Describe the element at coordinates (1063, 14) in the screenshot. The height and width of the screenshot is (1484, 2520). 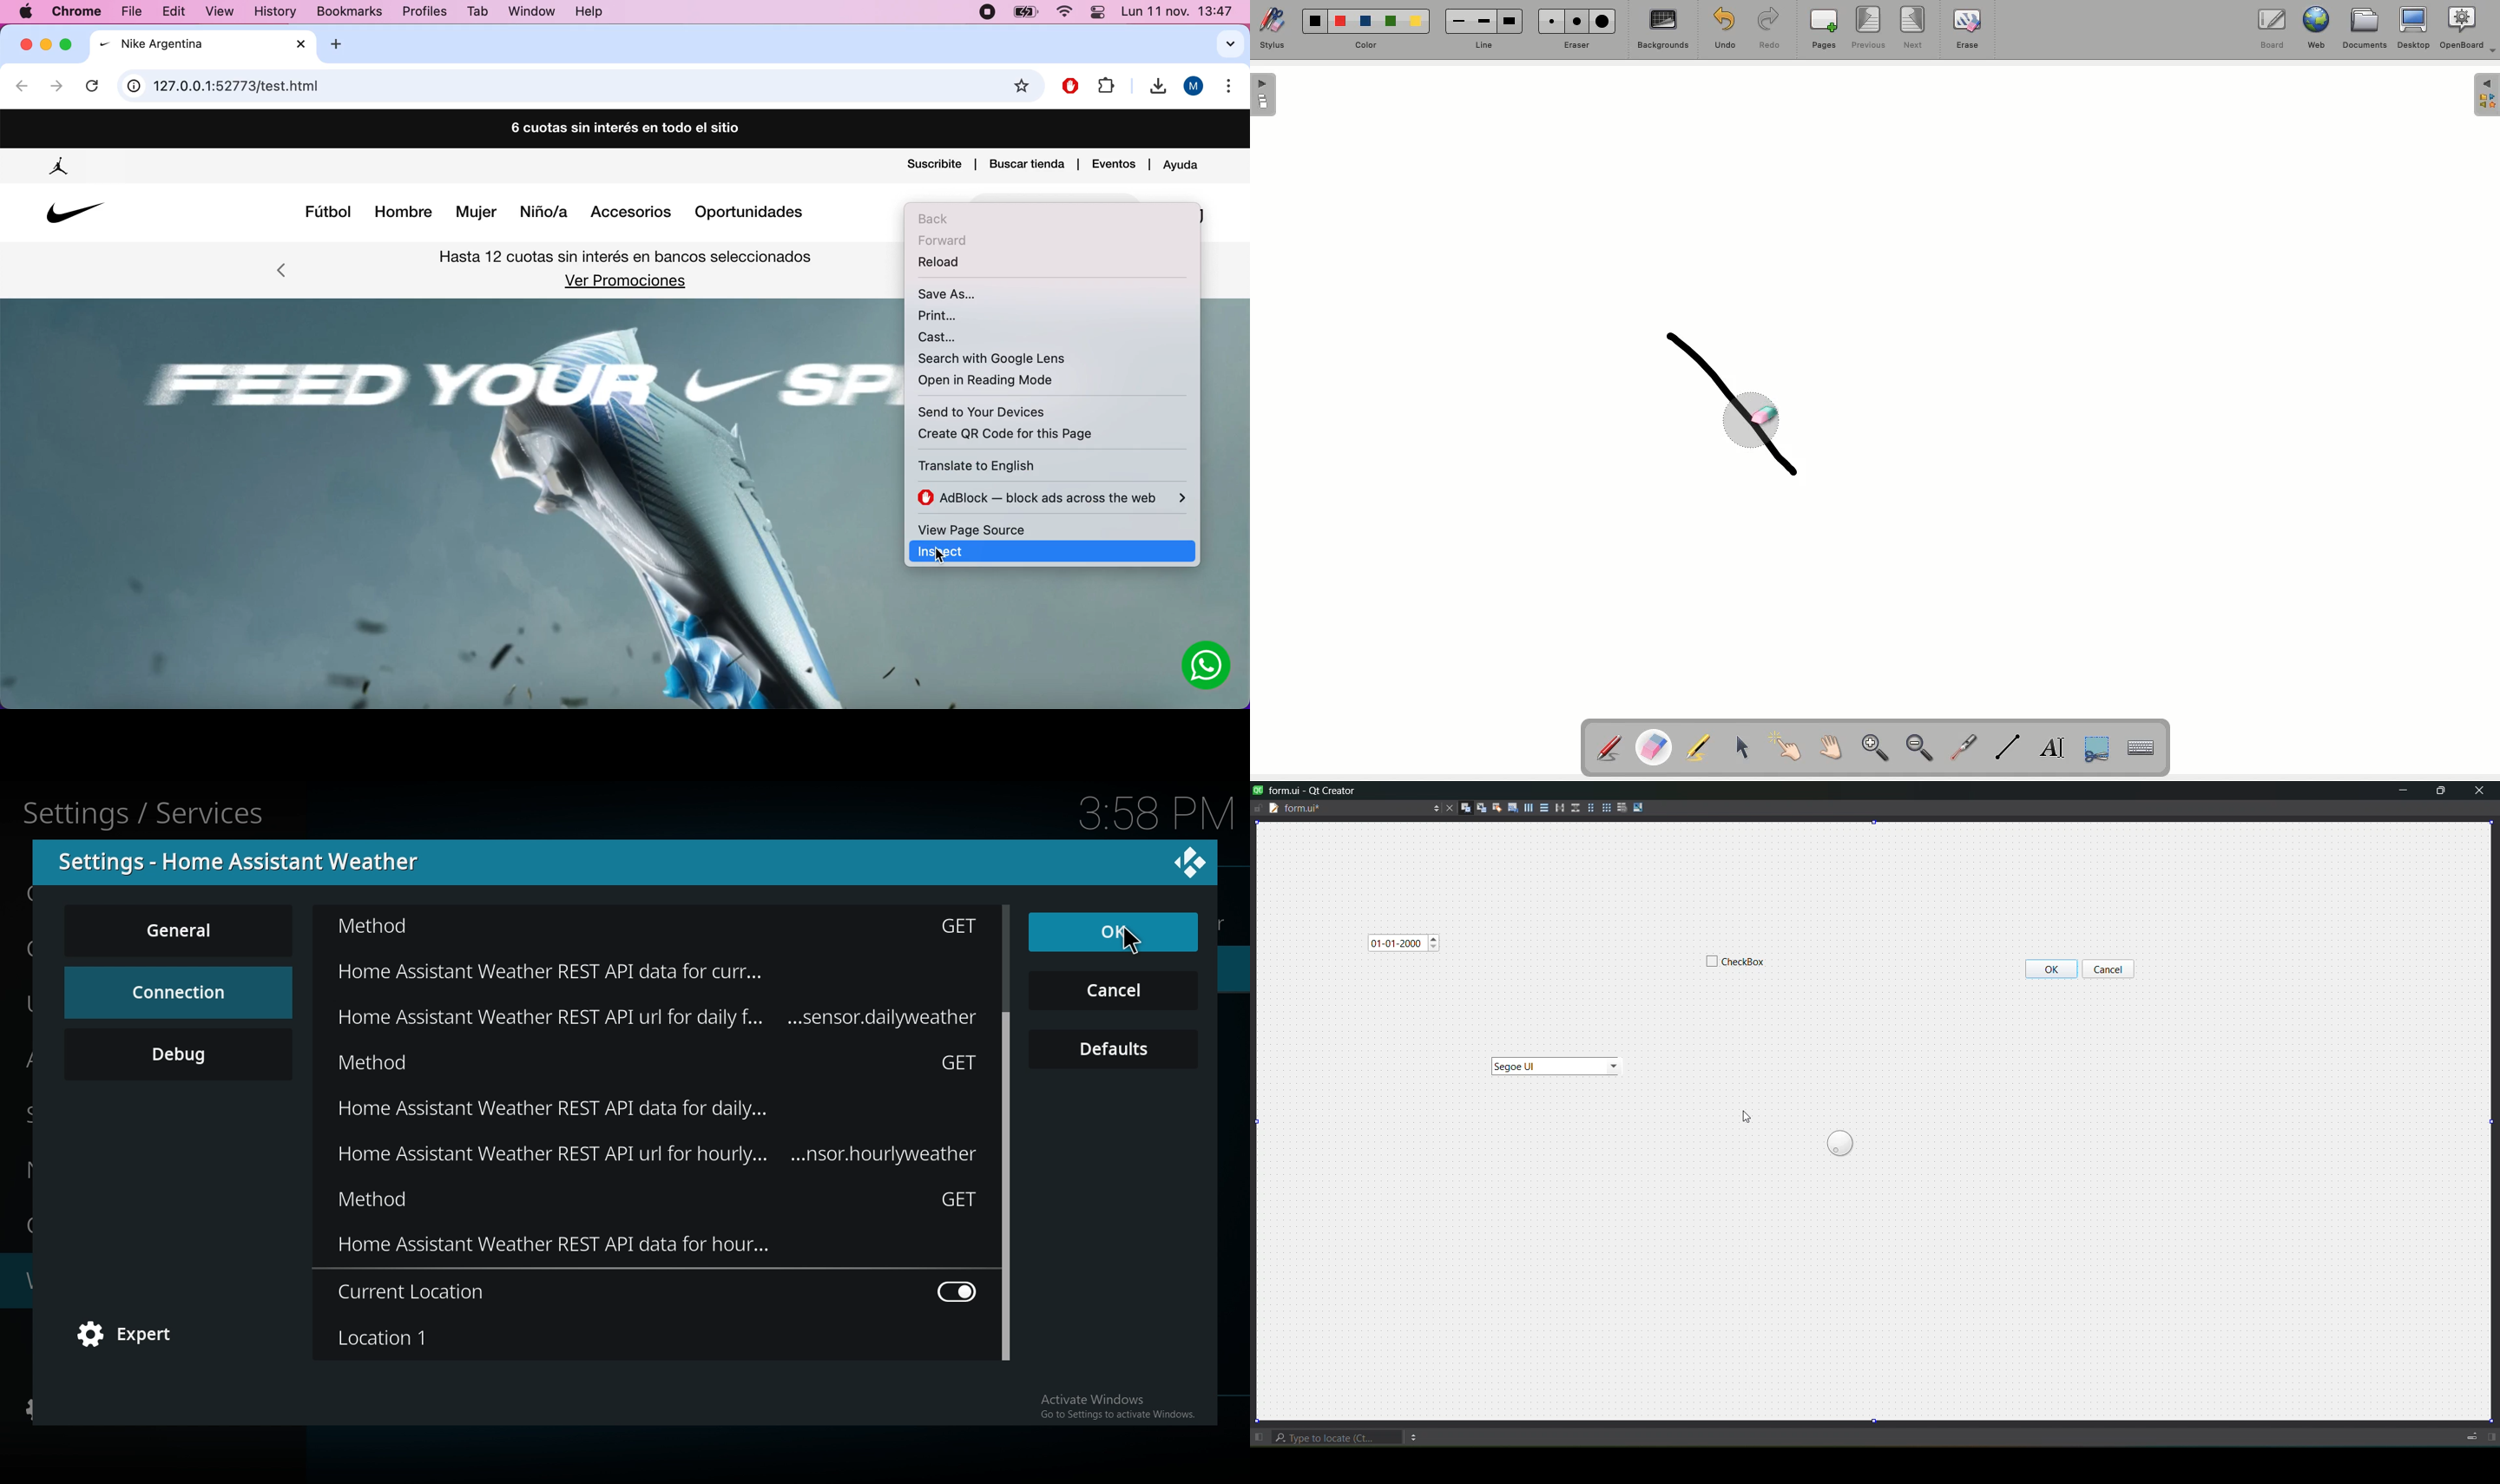
I see `wifi` at that location.